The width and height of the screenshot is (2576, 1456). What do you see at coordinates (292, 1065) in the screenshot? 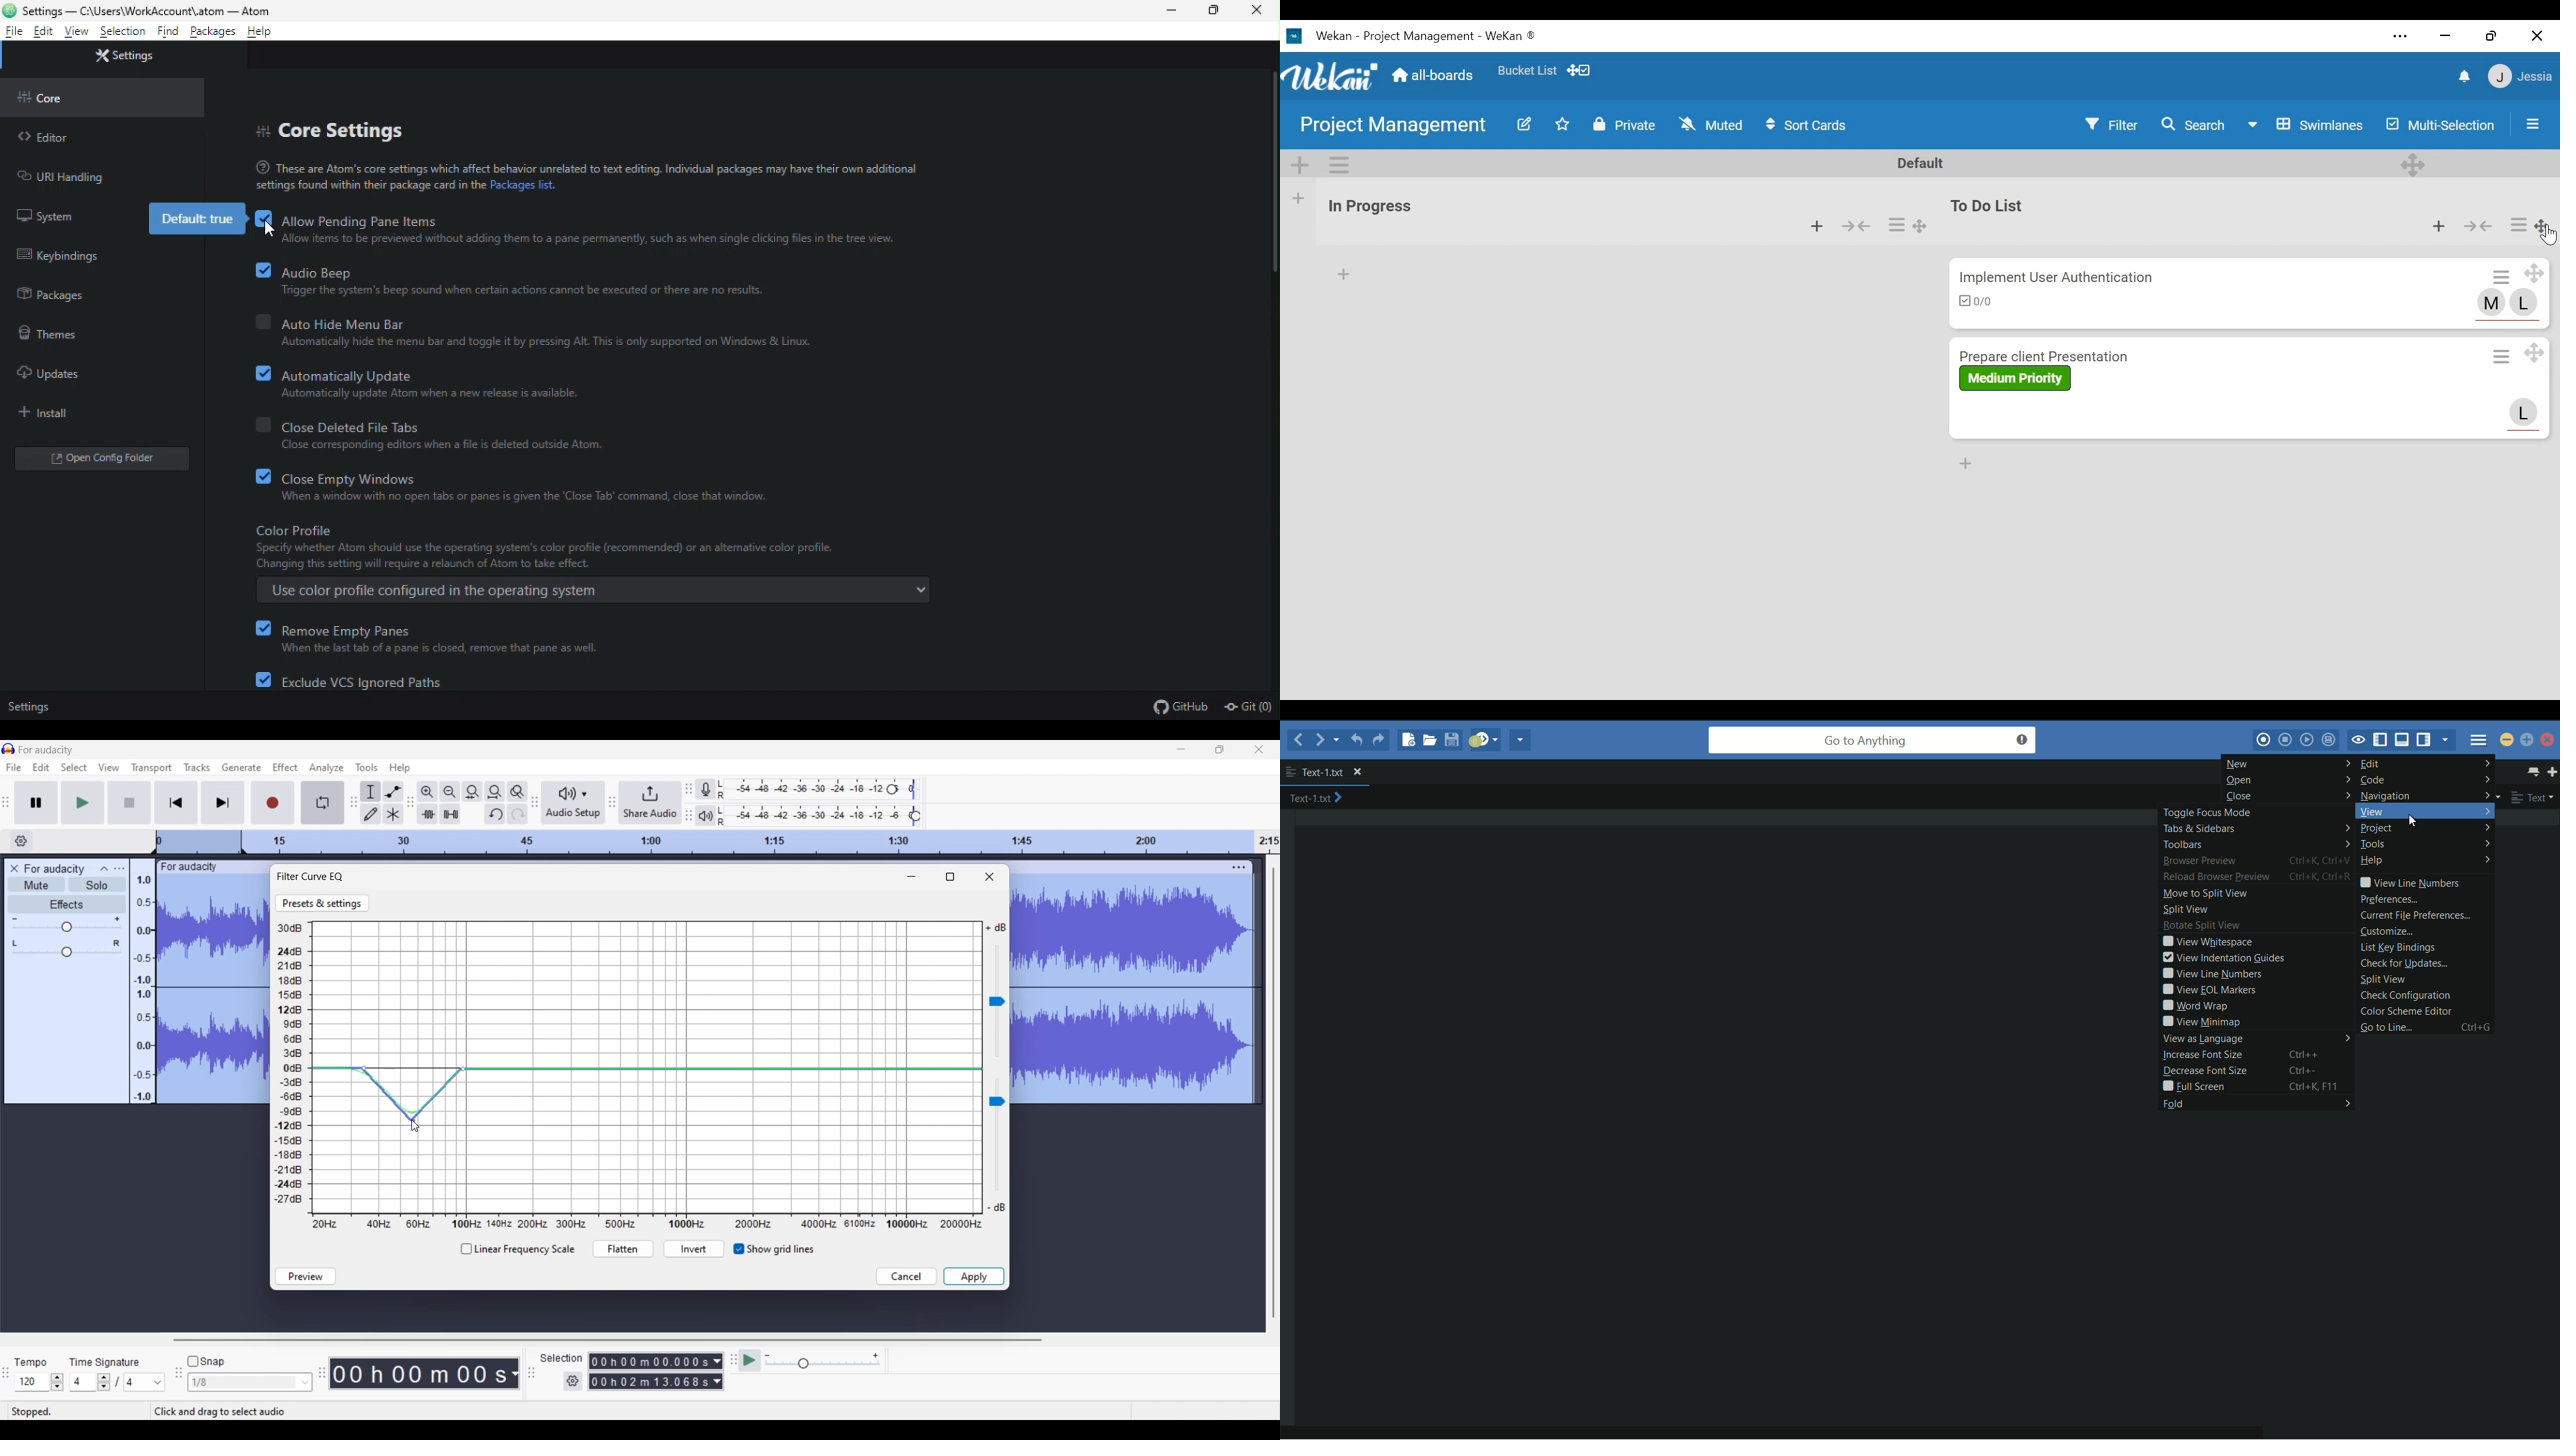
I see `Y axis representing Decibel` at bounding box center [292, 1065].